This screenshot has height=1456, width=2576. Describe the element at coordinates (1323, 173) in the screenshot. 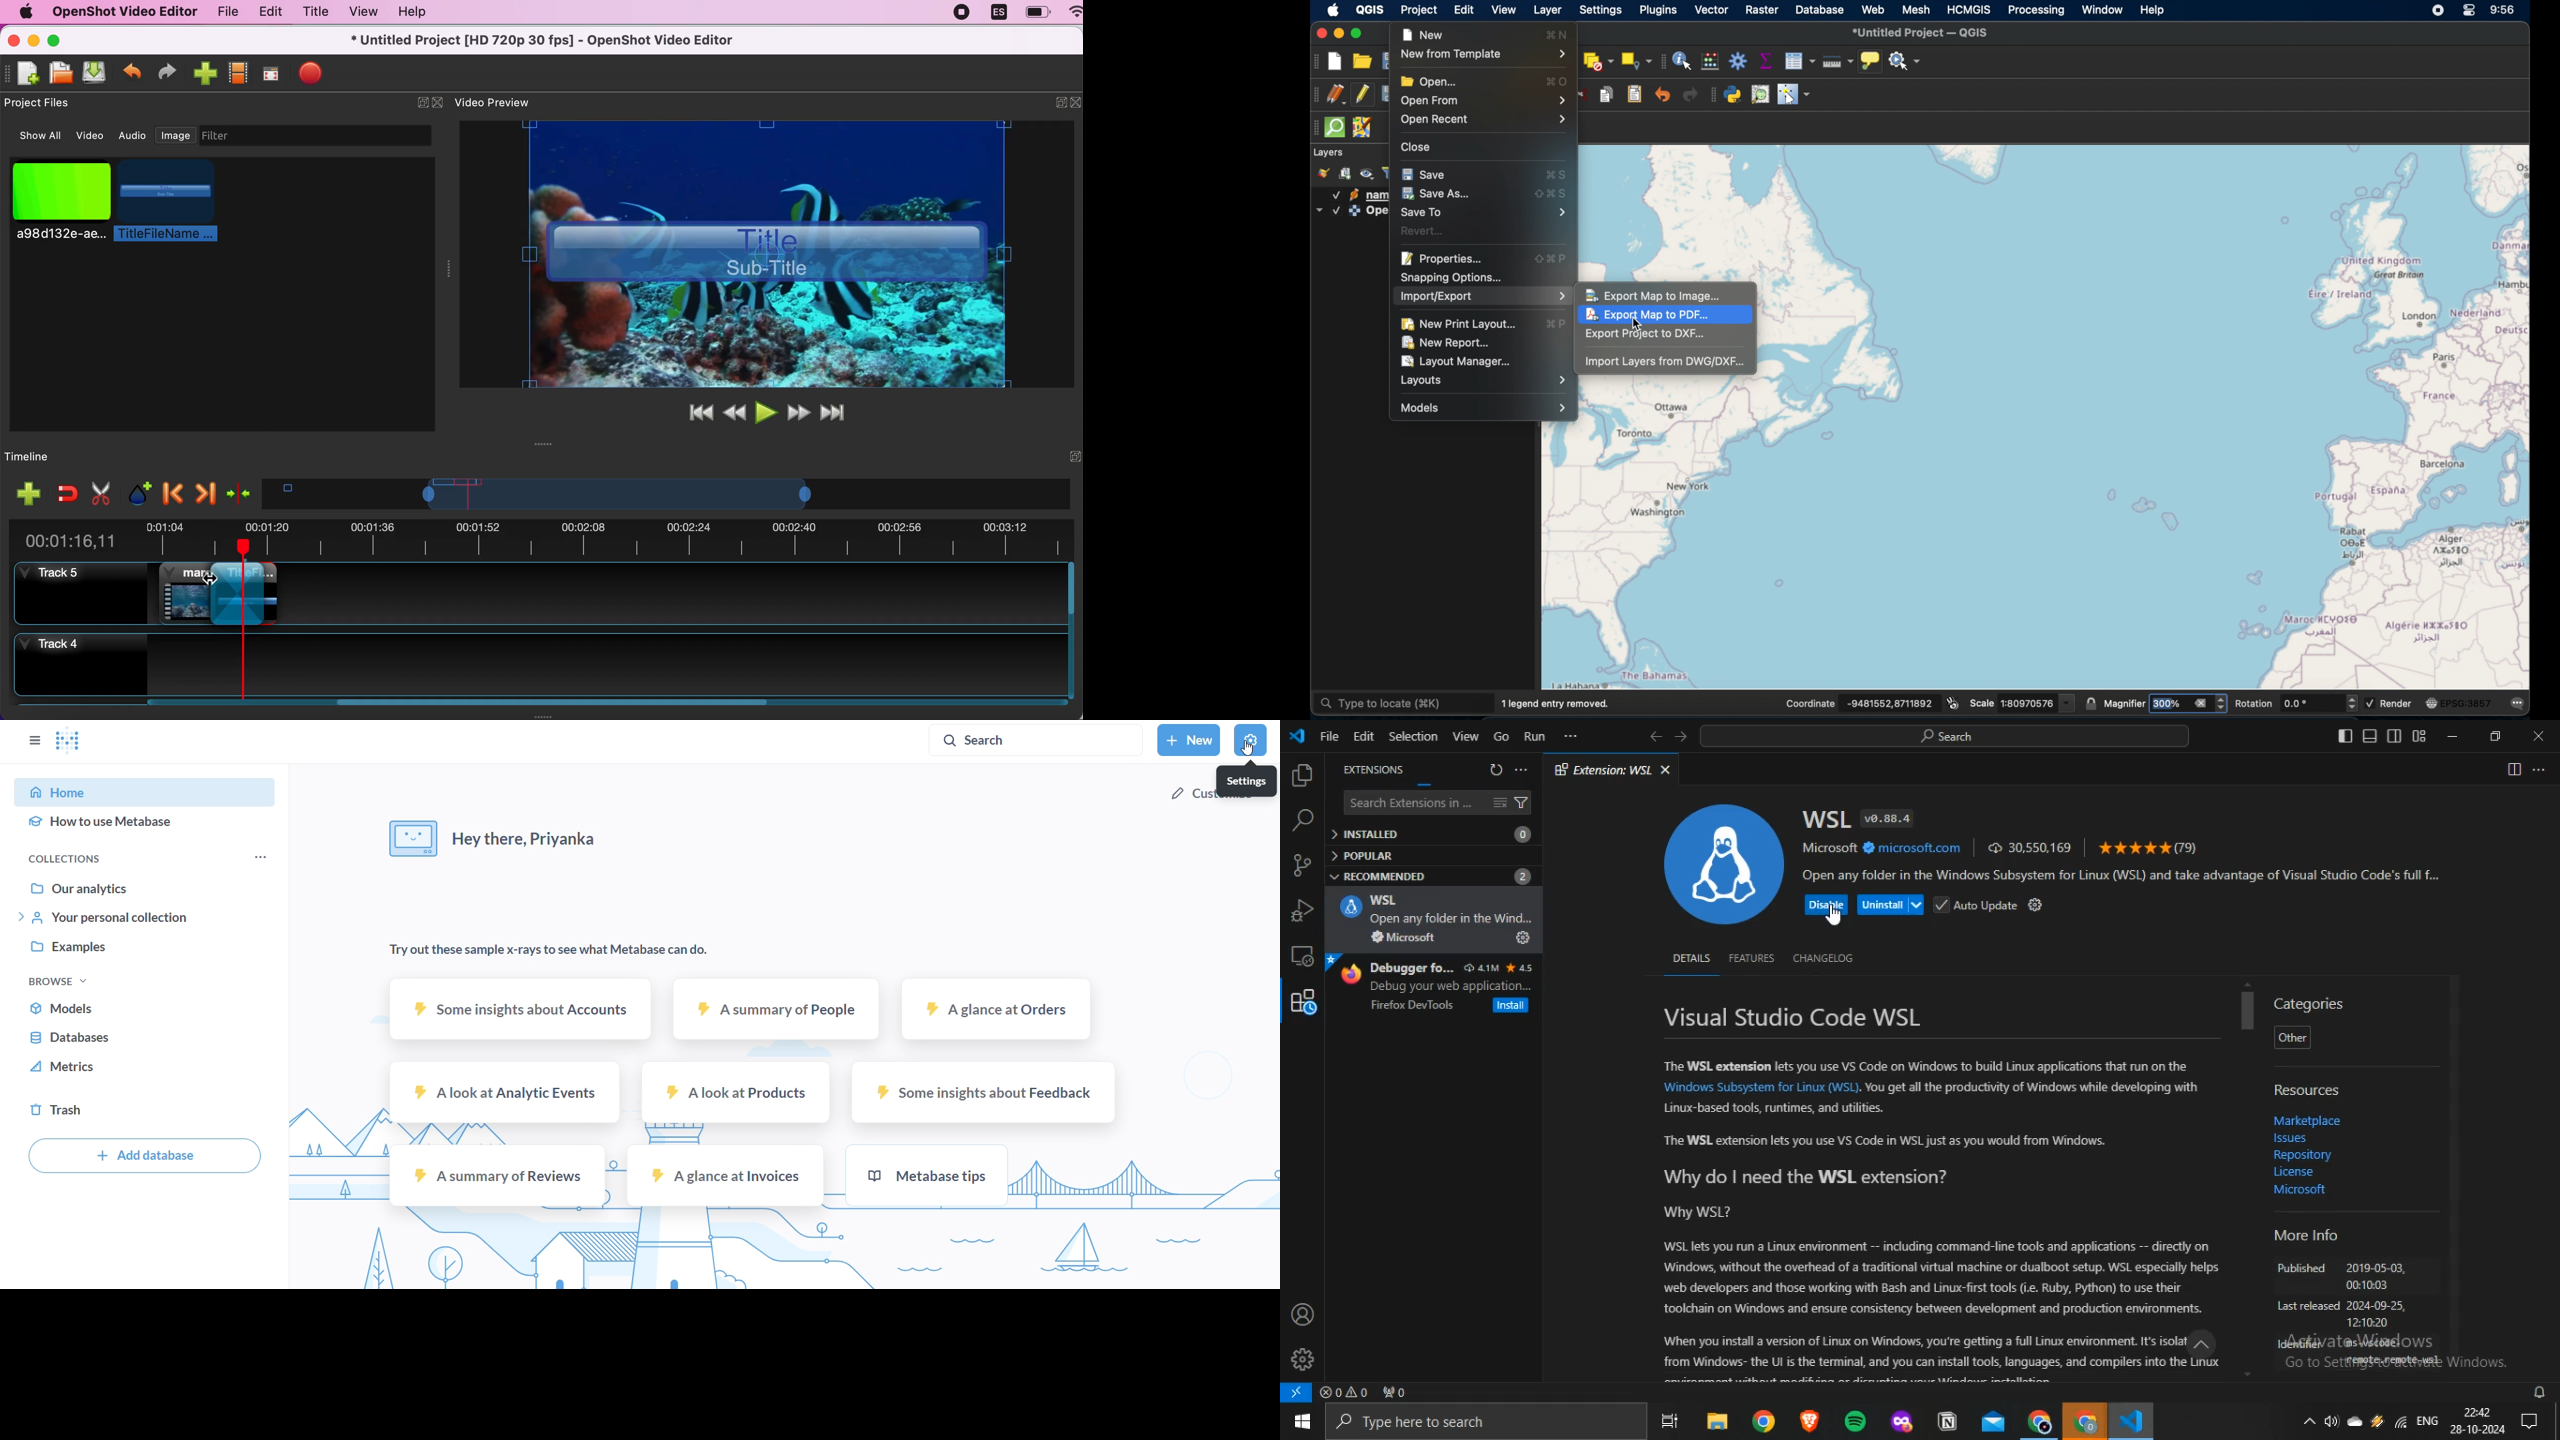

I see `open layer styling panel` at that location.